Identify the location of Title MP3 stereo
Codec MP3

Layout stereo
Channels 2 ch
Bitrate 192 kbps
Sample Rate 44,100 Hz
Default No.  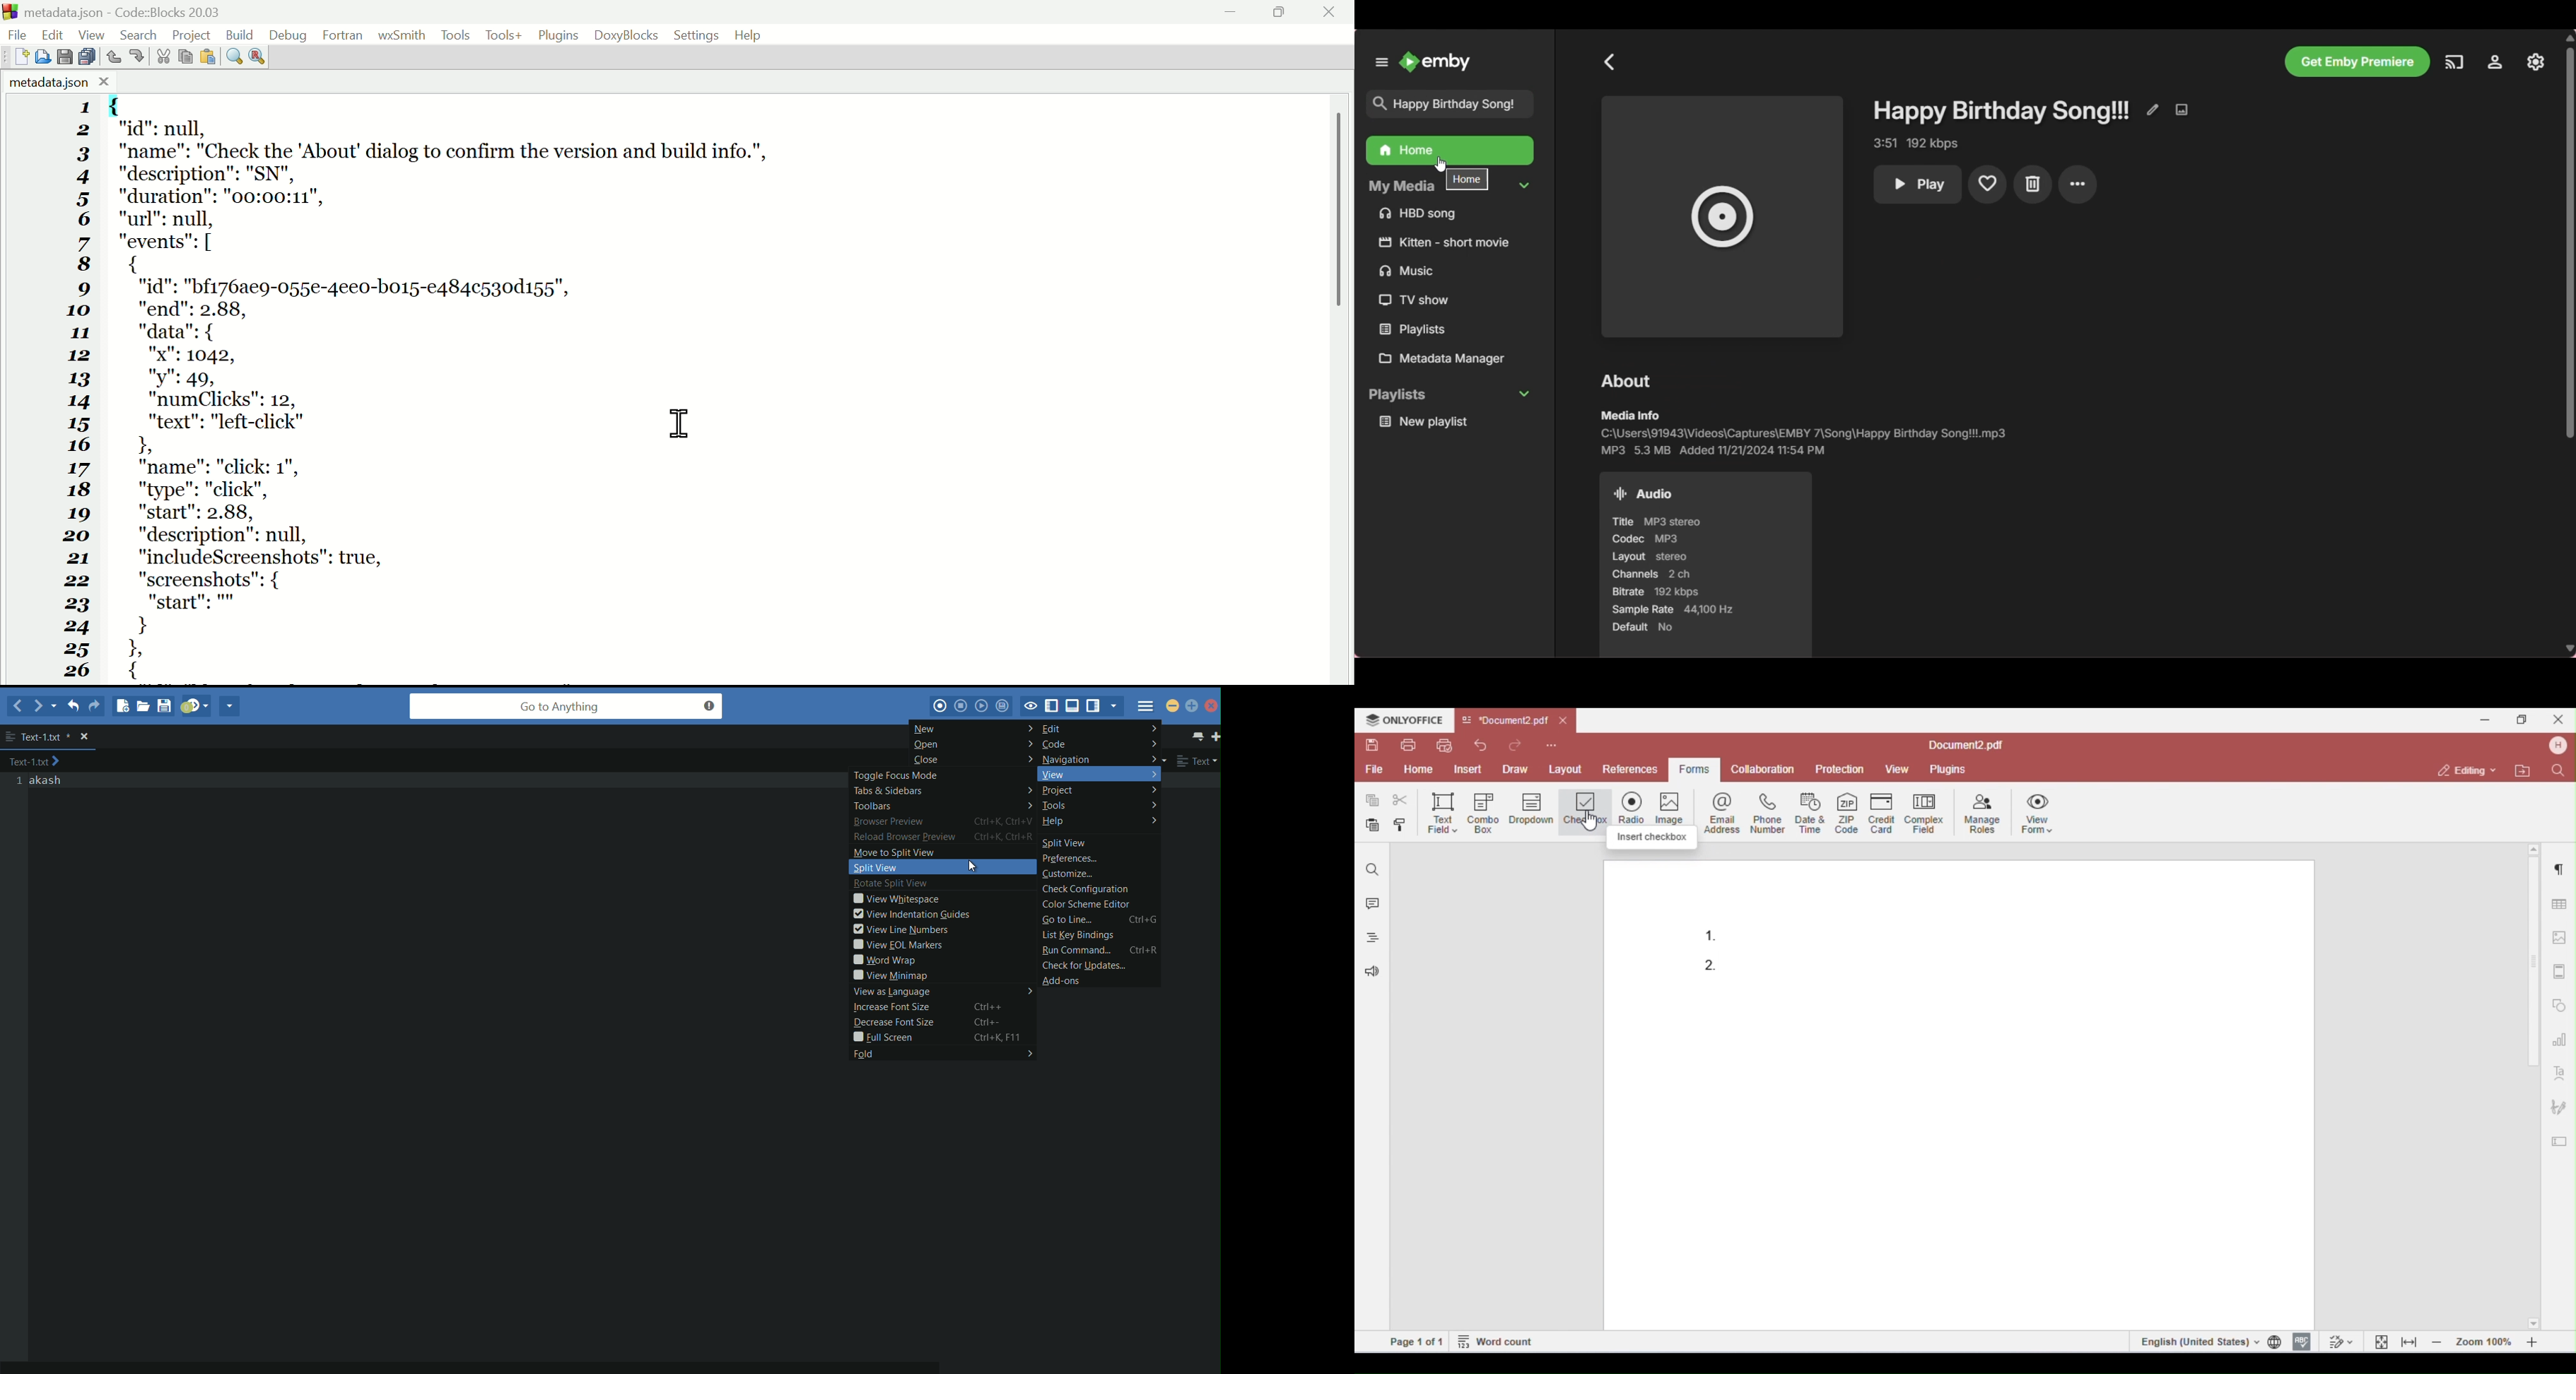
(1674, 580).